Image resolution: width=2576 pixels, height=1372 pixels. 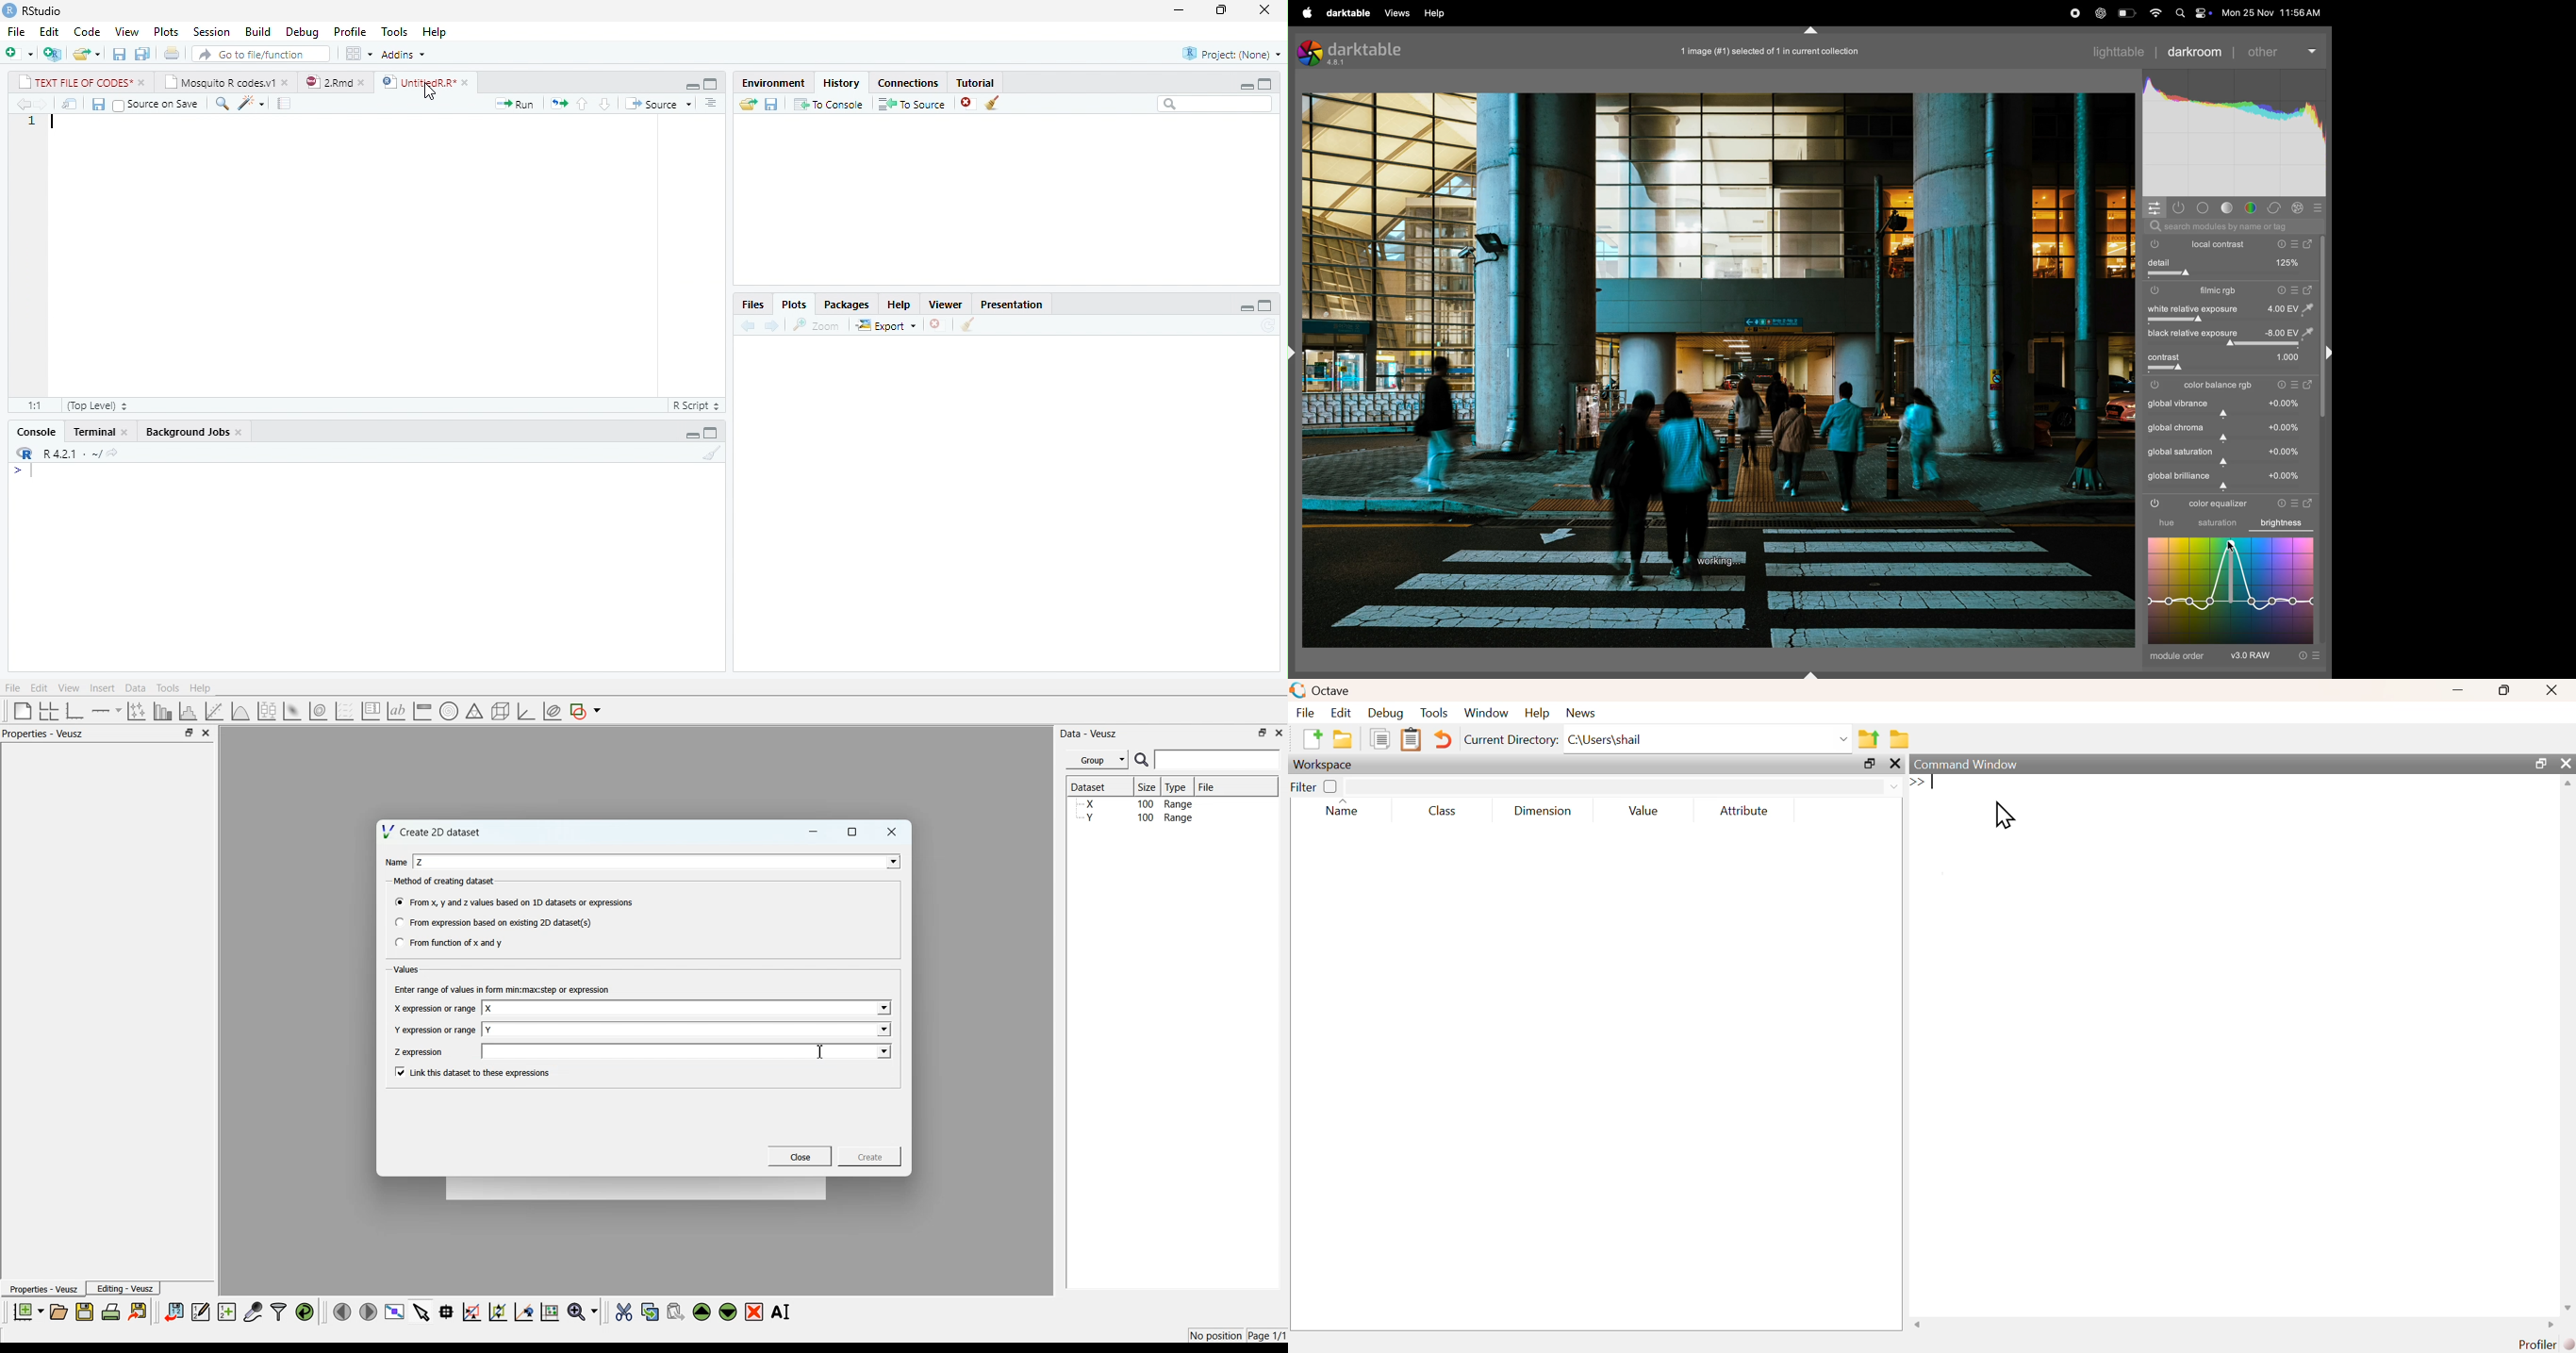 What do you see at coordinates (219, 82) in the screenshot?
I see `Mosquito R codes.v1` at bounding box center [219, 82].